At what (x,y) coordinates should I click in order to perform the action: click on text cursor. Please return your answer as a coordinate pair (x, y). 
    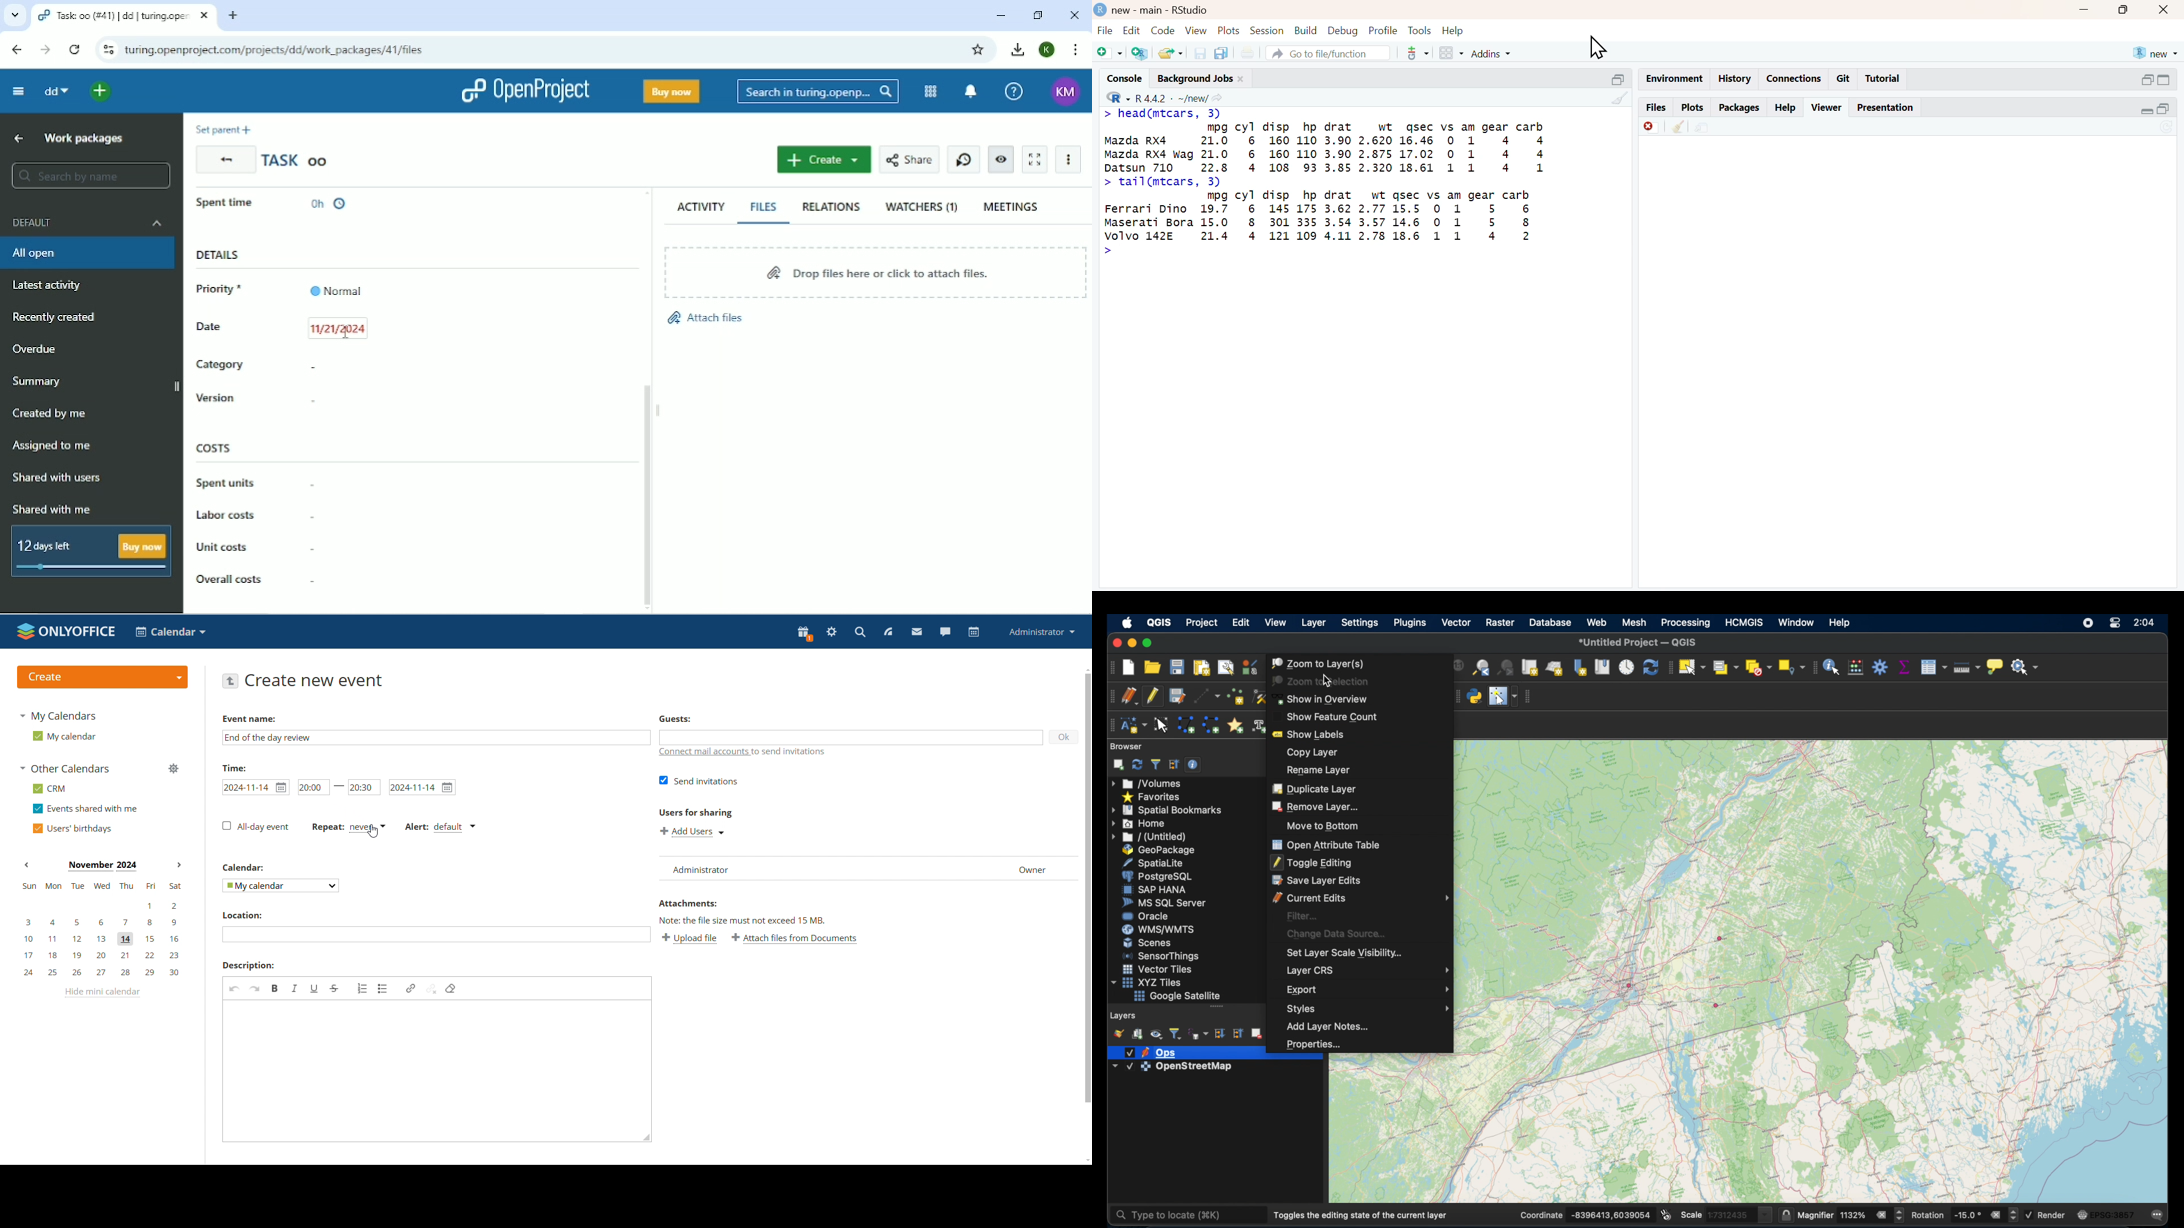
    Looking at the image, I should click on (1601, 49).